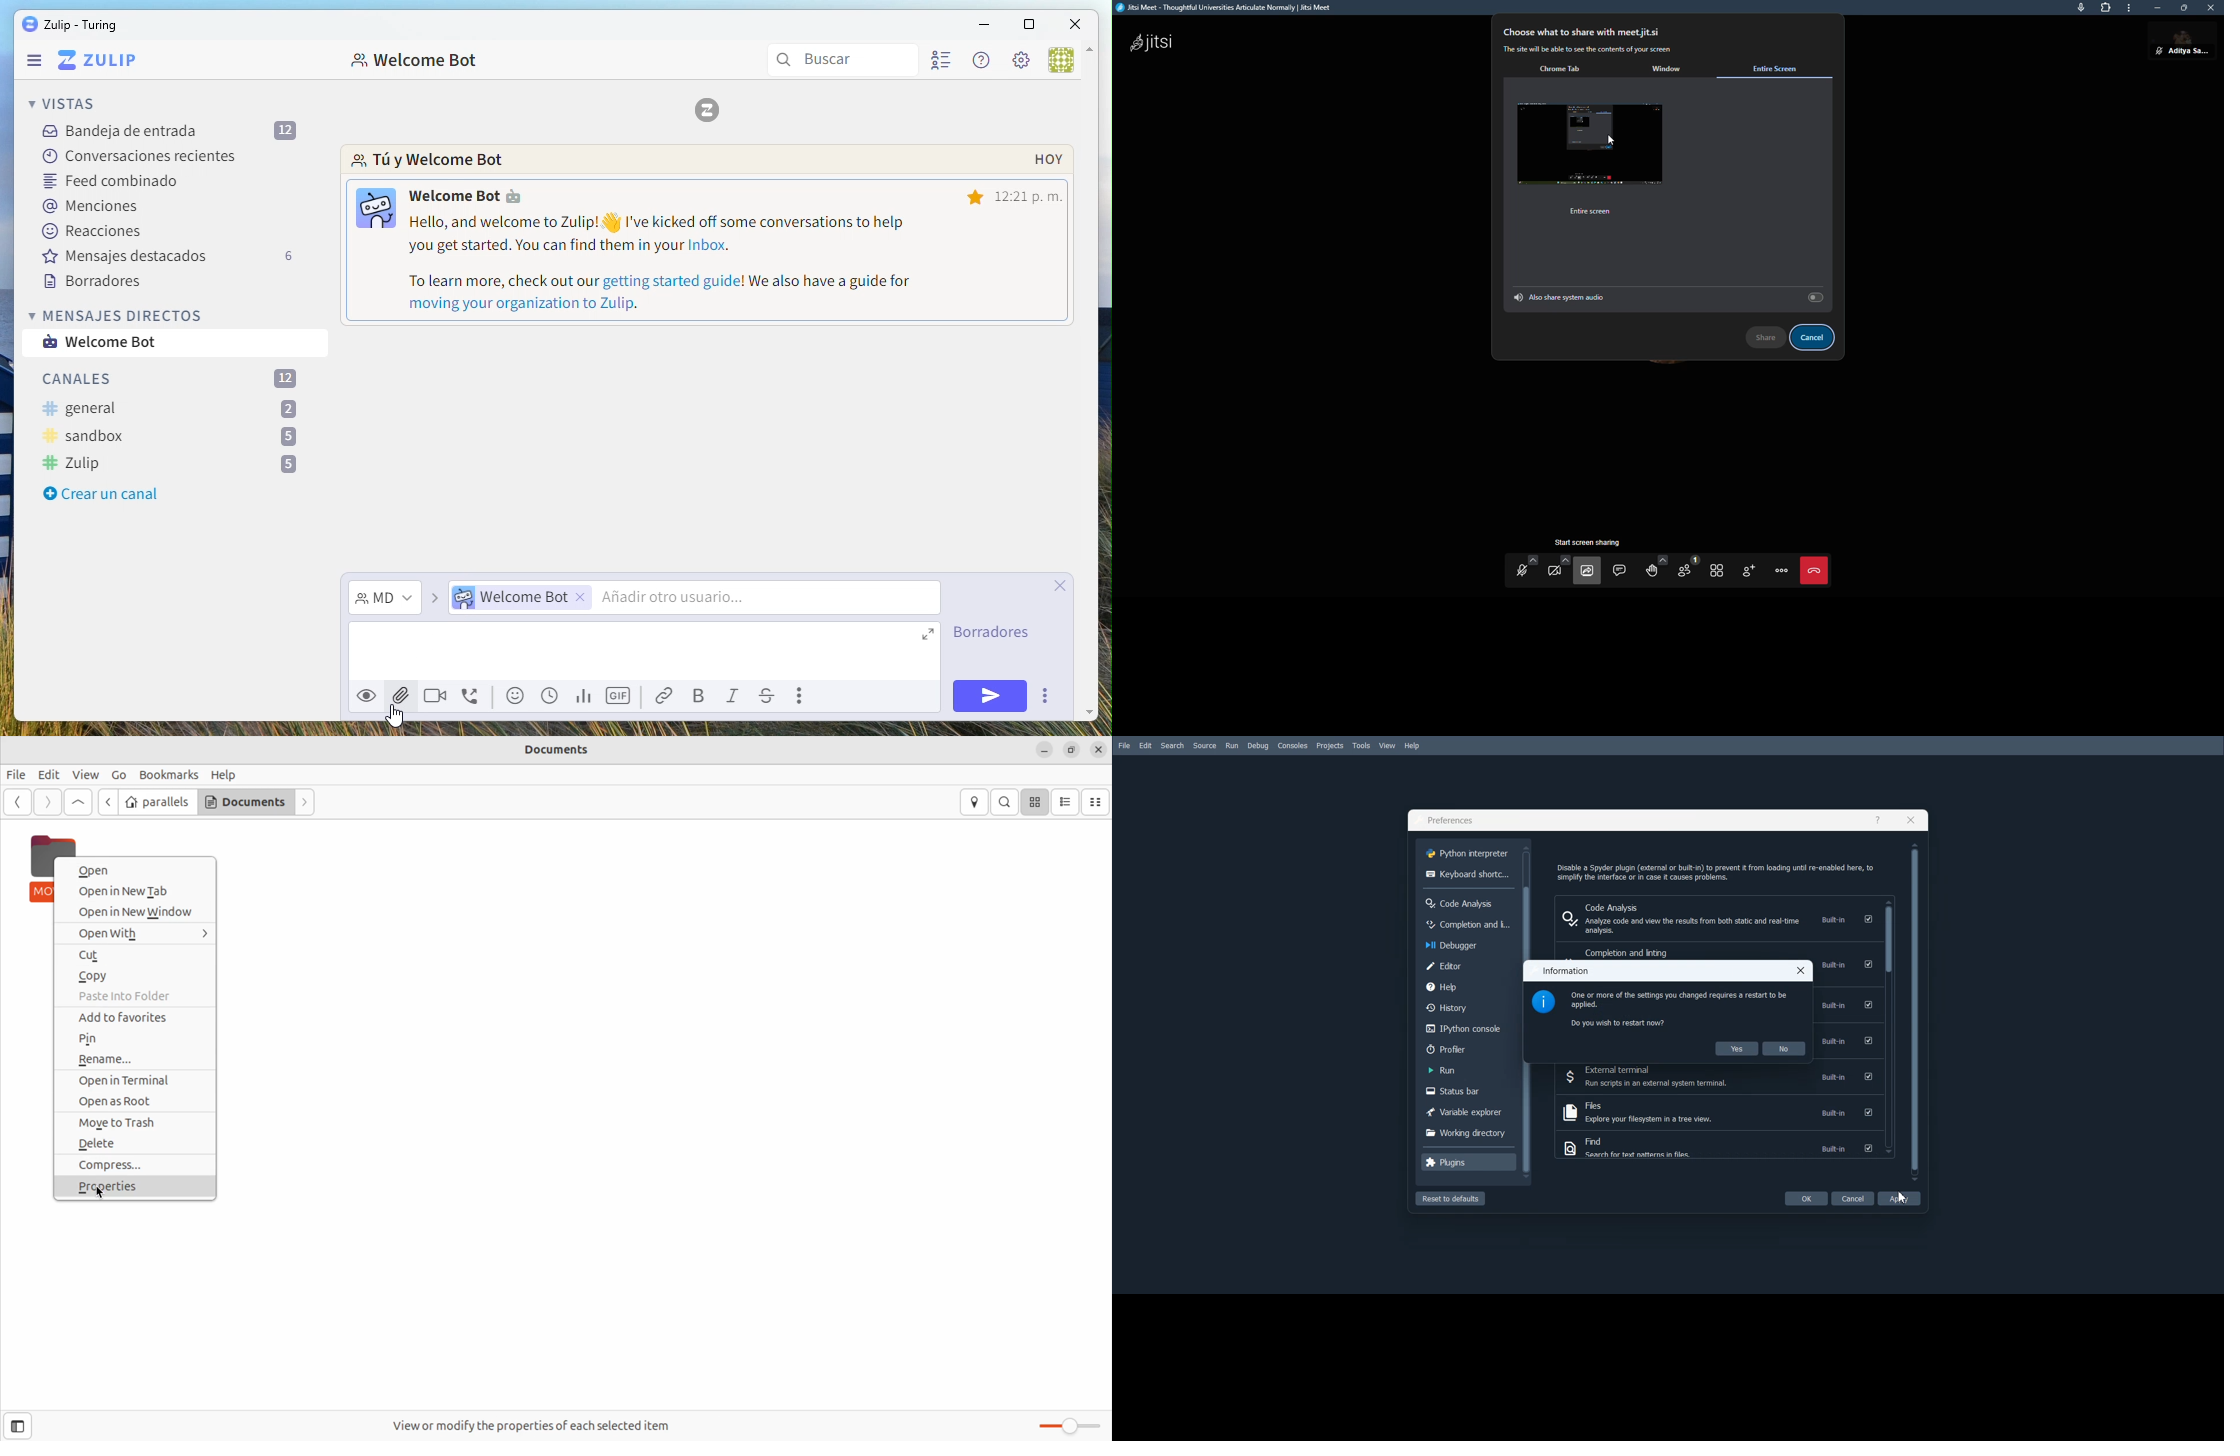 The image size is (2240, 1456). Describe the element at coordinates (2076, 9) in the screenshot. I see `microphone` at that location.